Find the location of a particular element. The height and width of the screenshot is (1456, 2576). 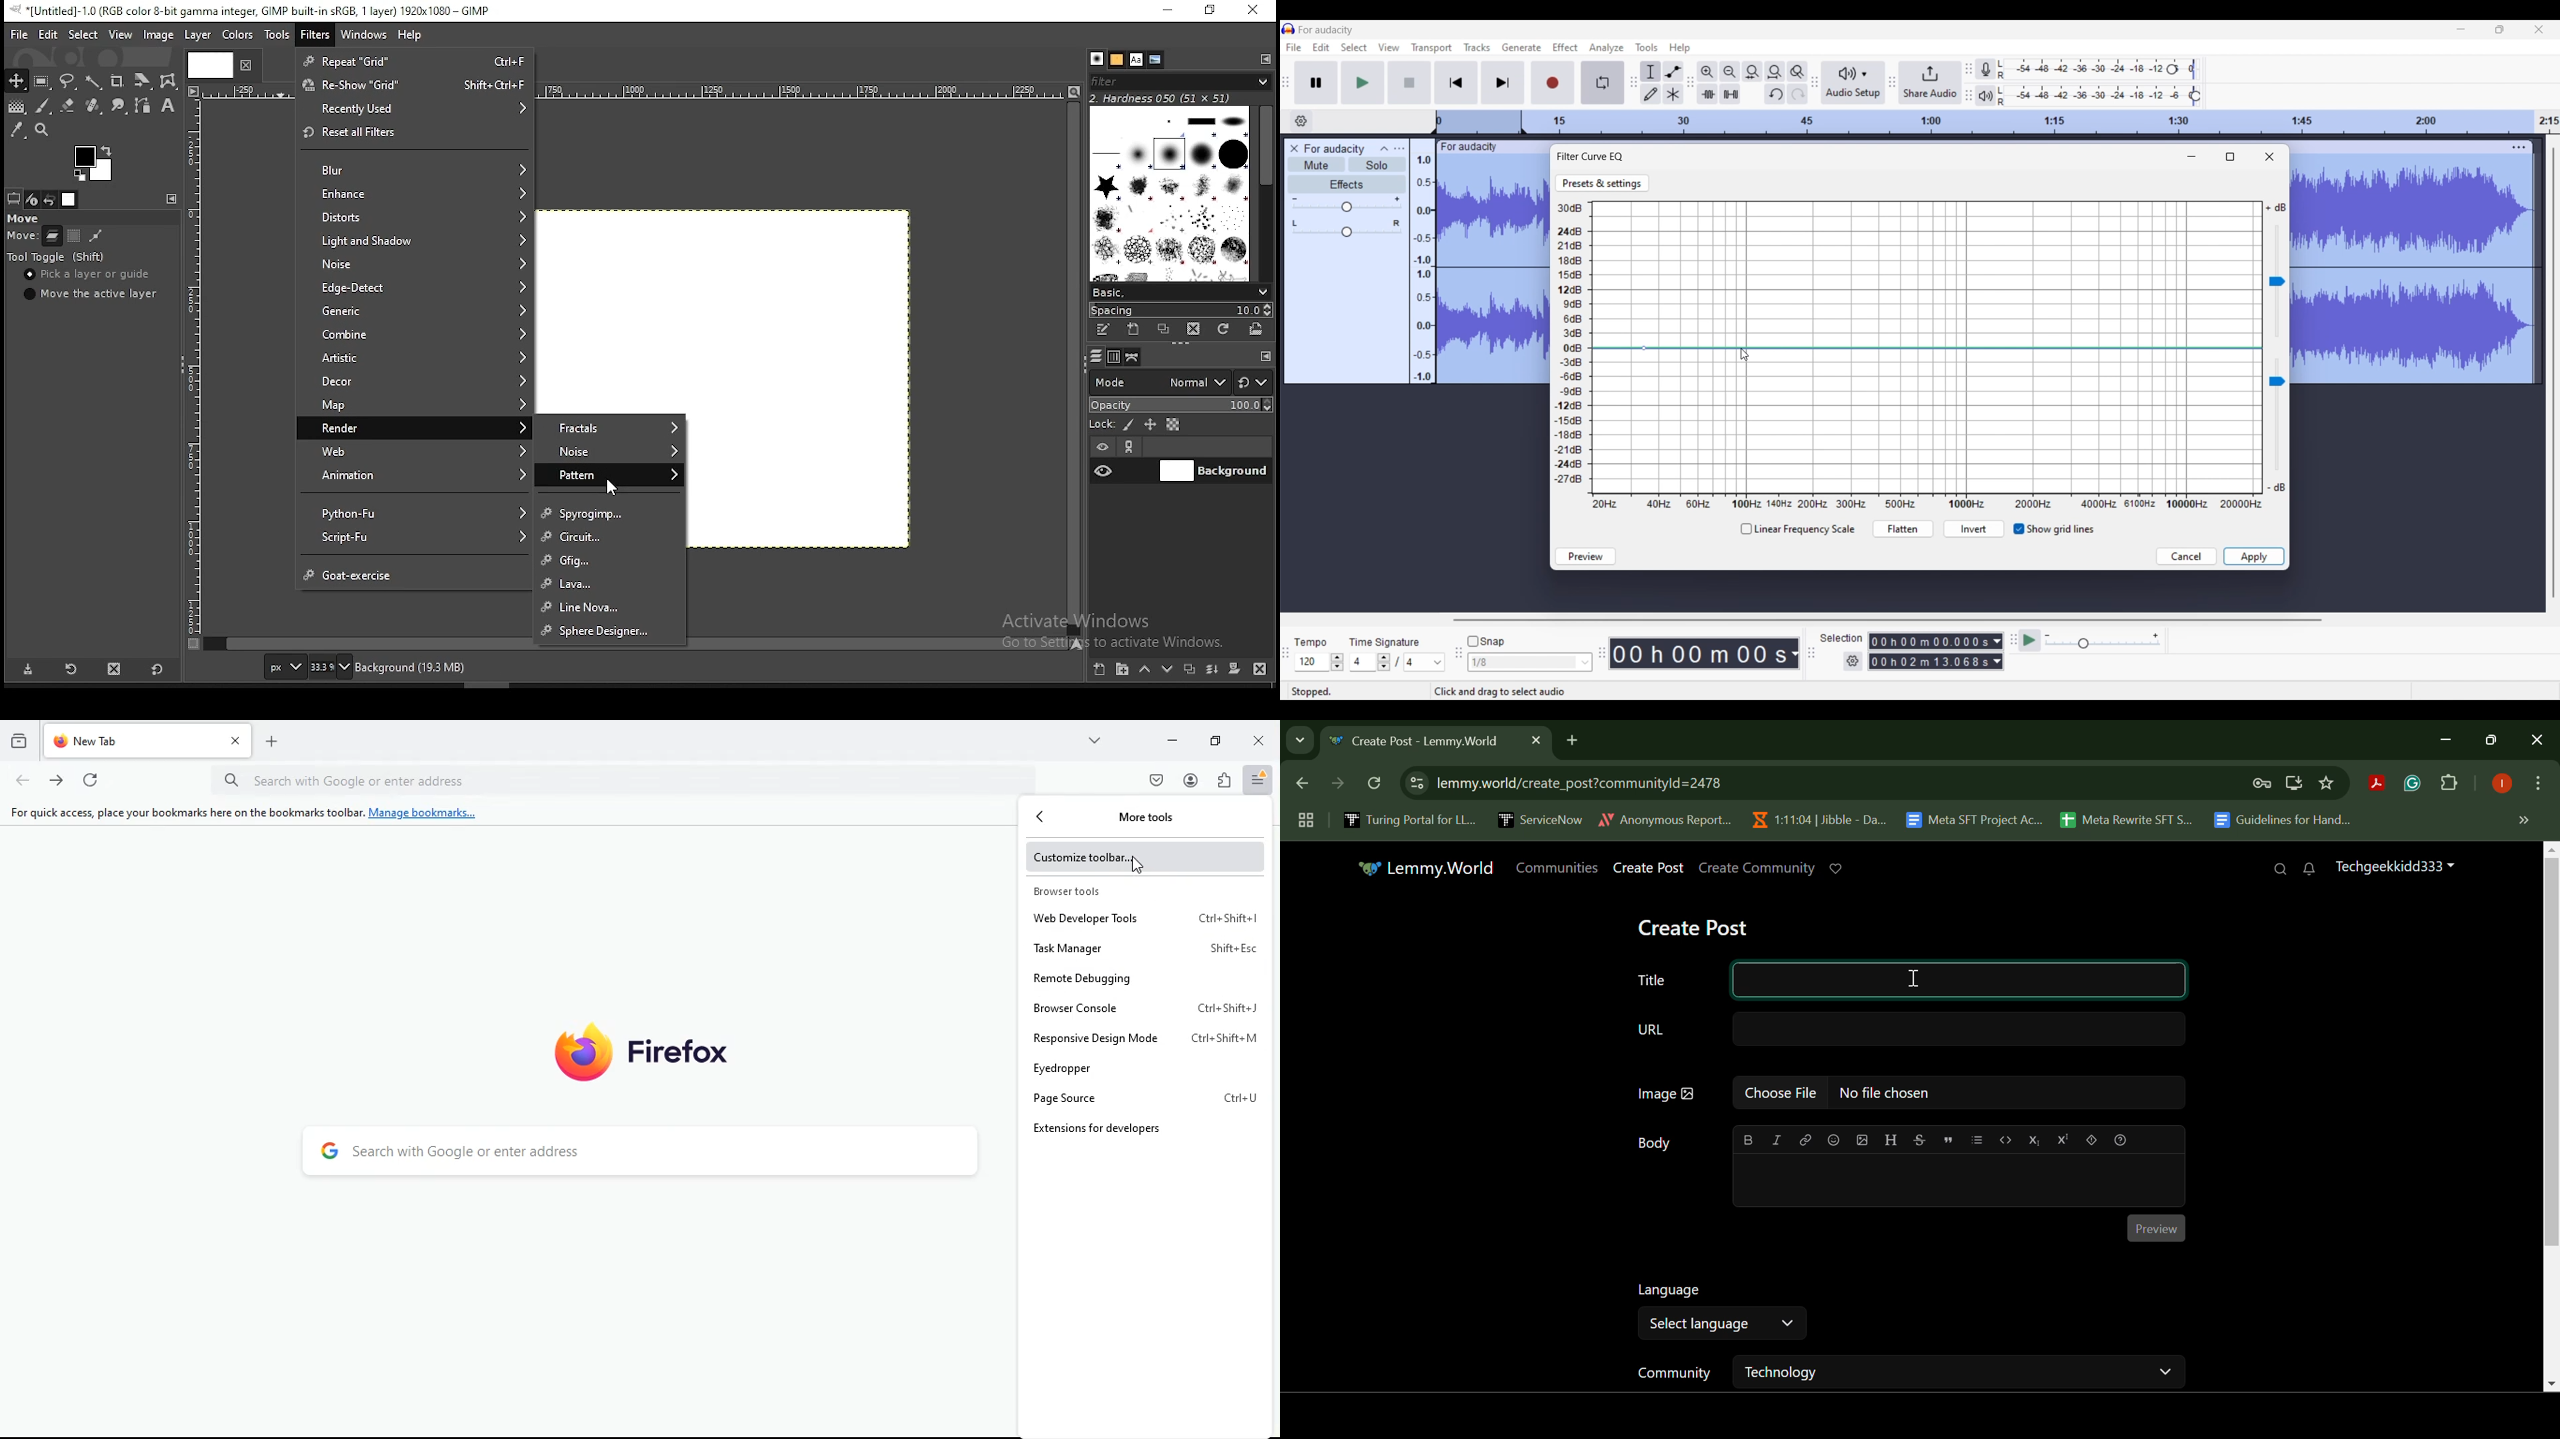

task manager is located at coordinates (1145, 948).